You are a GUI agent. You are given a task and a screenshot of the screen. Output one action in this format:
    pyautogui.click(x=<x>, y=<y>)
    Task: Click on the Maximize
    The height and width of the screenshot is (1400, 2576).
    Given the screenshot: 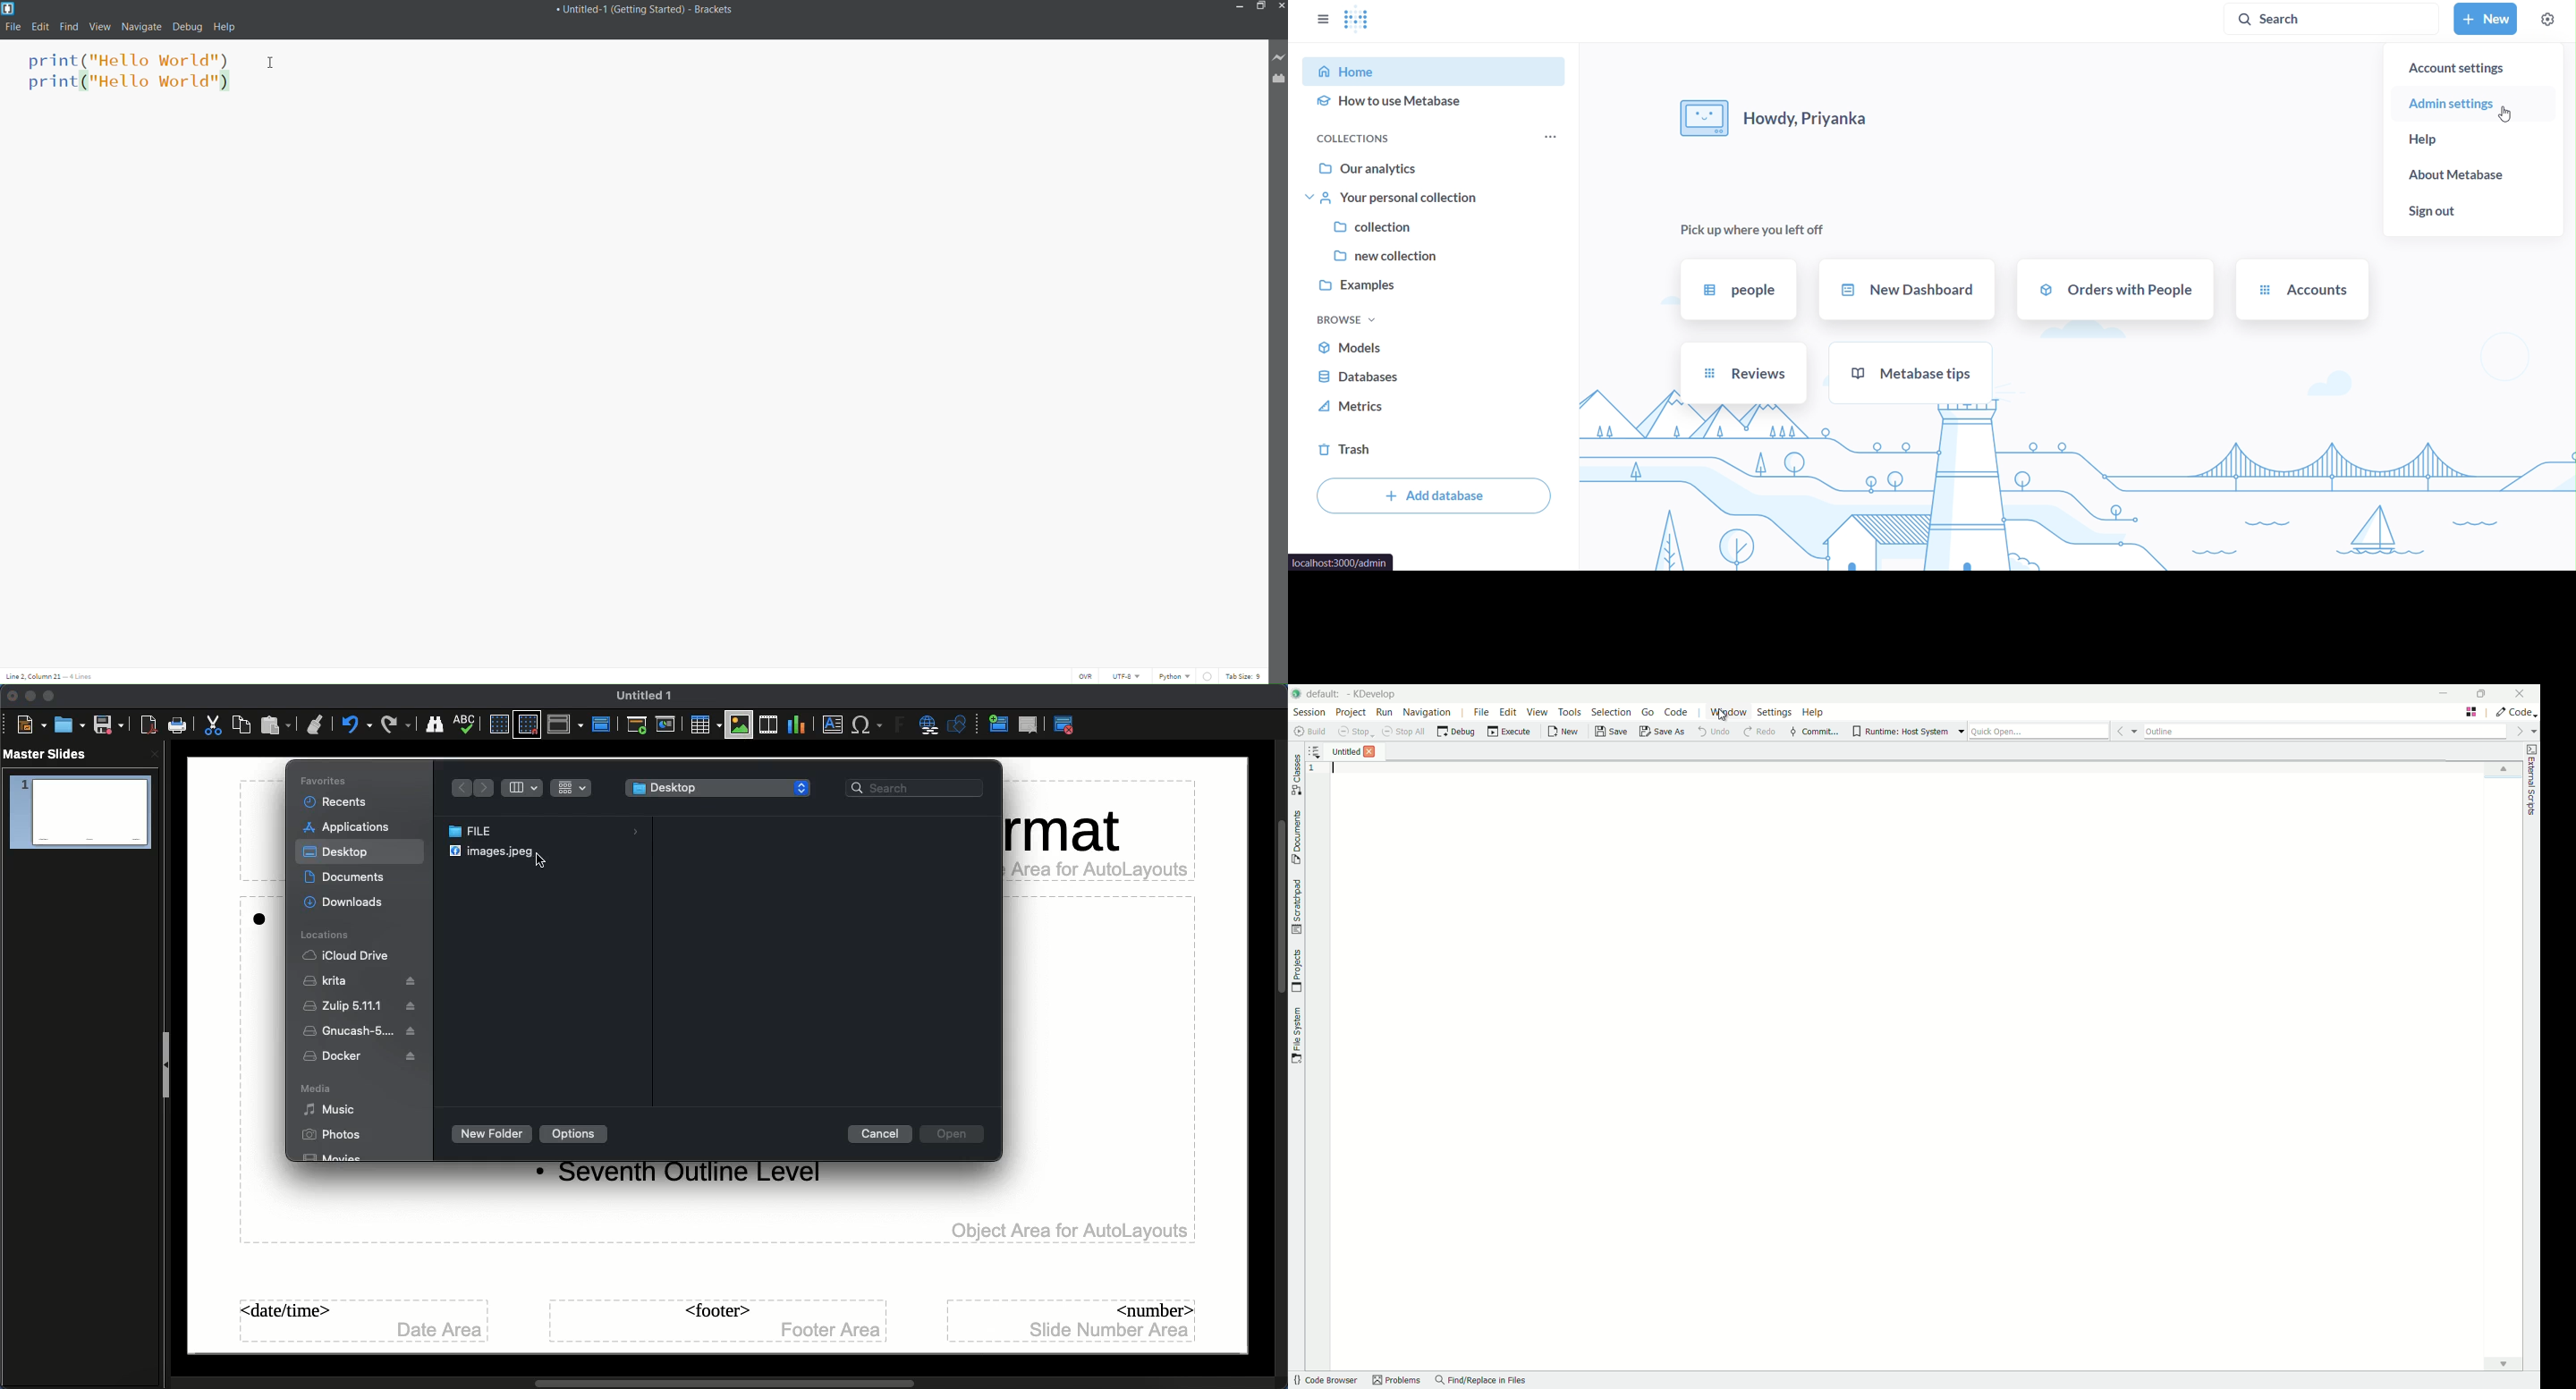 What is the action you would take?
    pyautogui.click(x=48, y=697)
    